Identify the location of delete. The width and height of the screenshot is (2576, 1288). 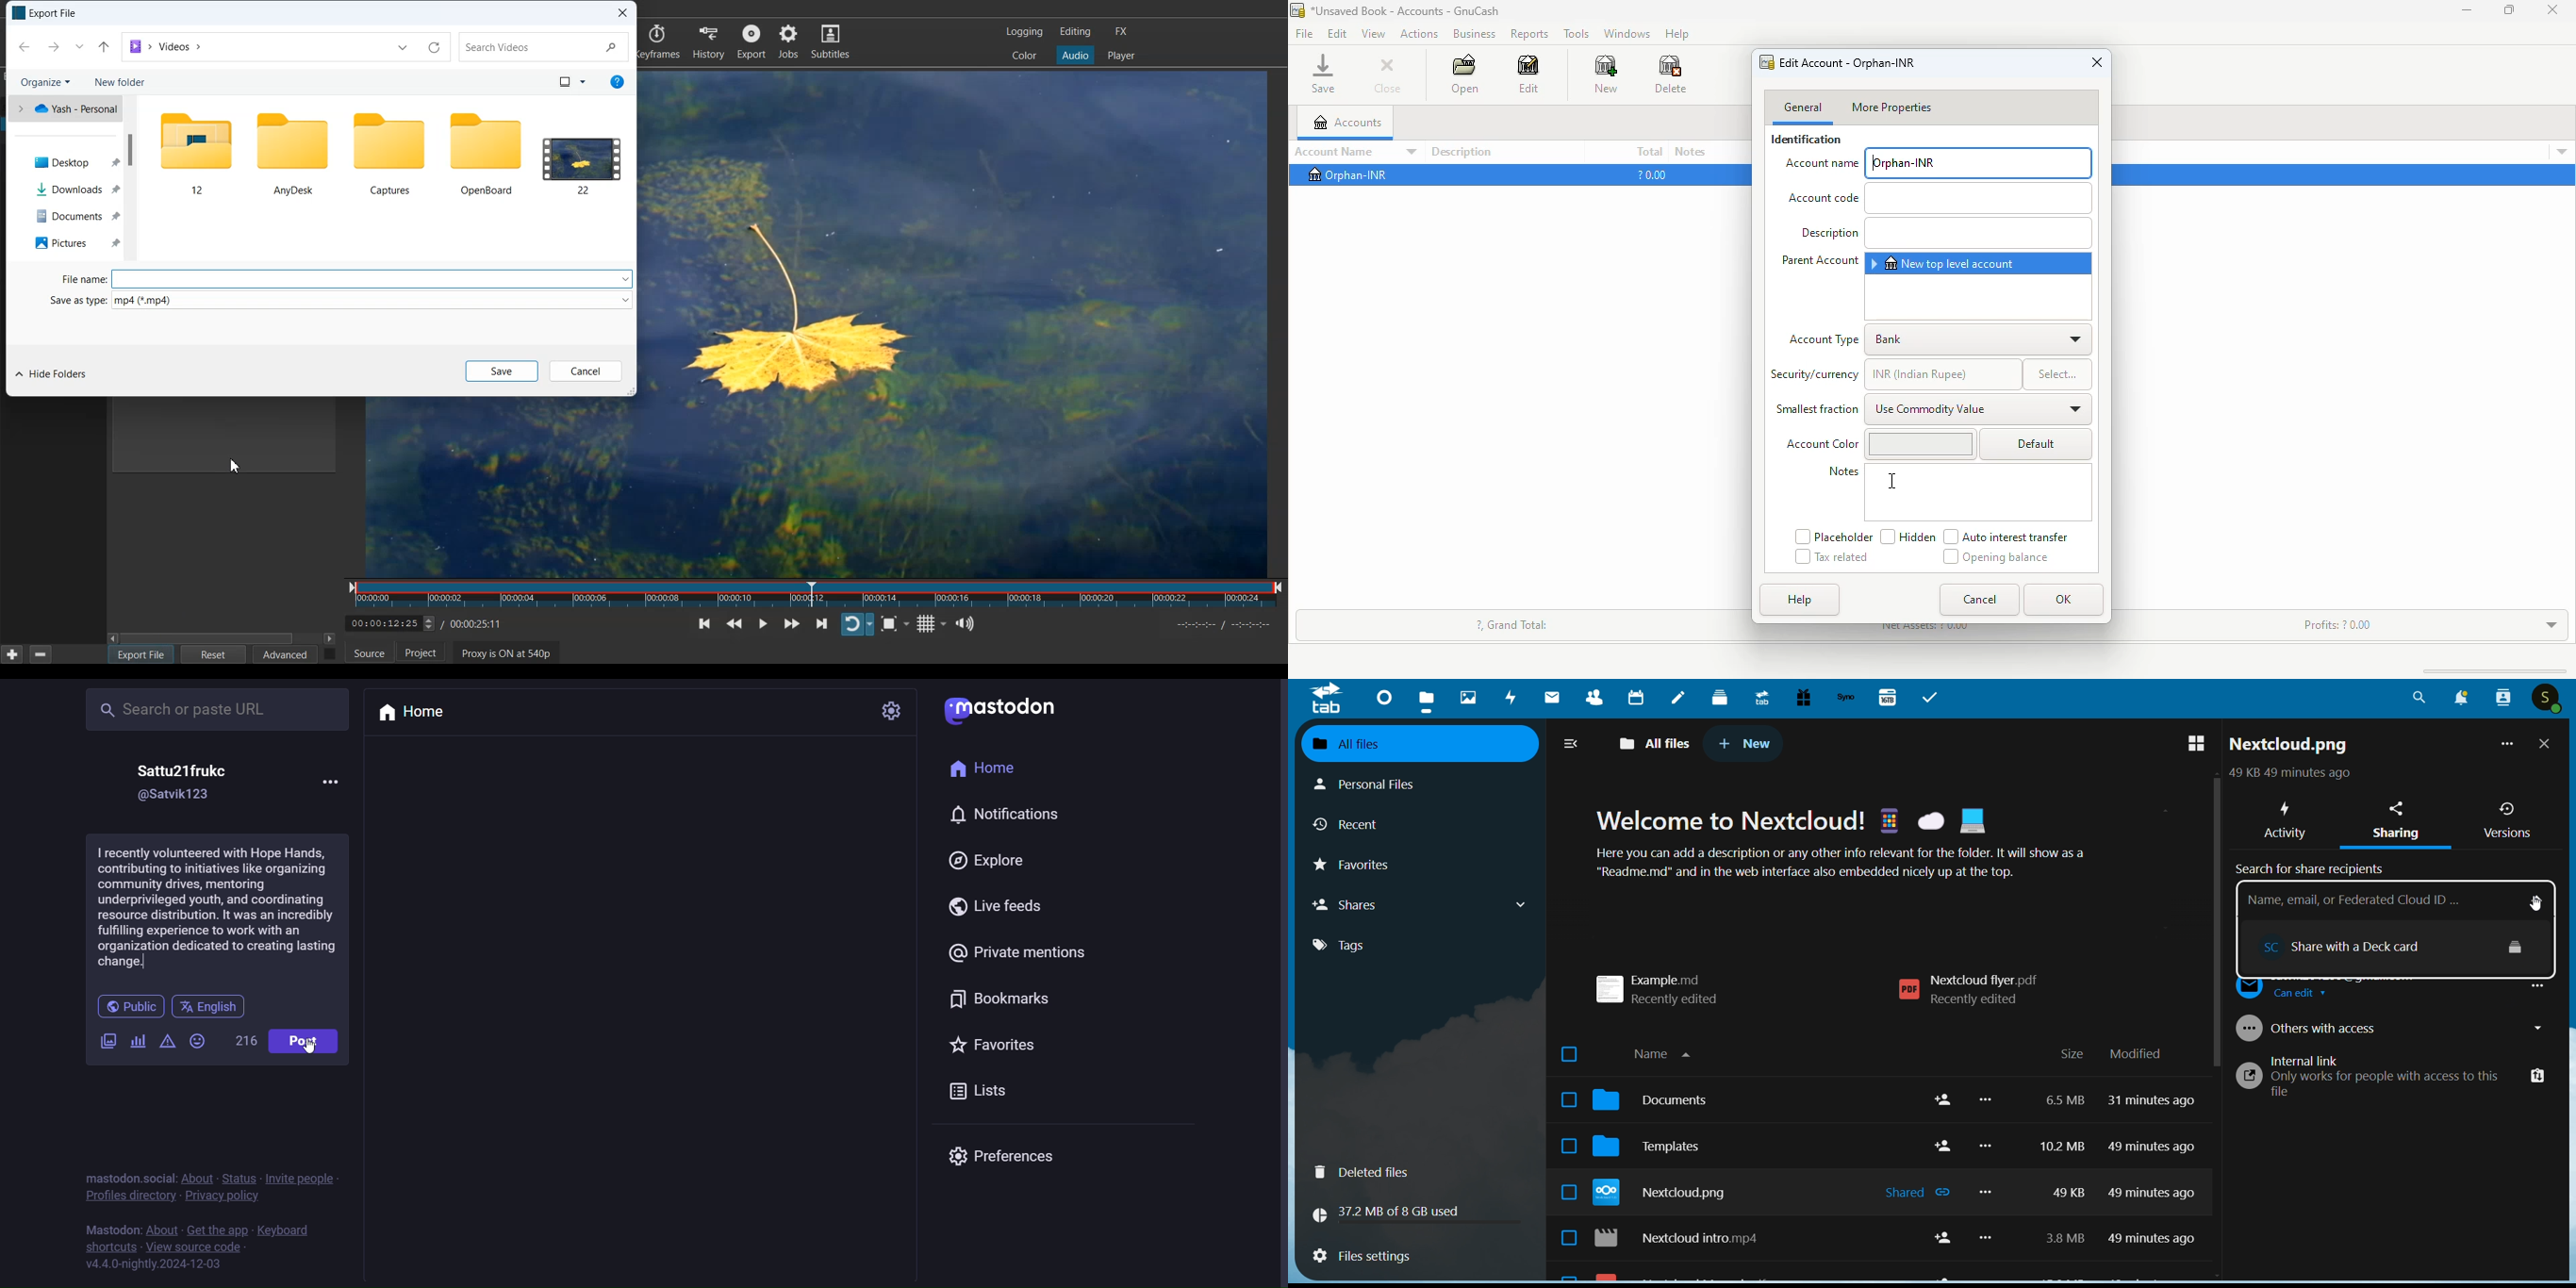
(1671, 74).